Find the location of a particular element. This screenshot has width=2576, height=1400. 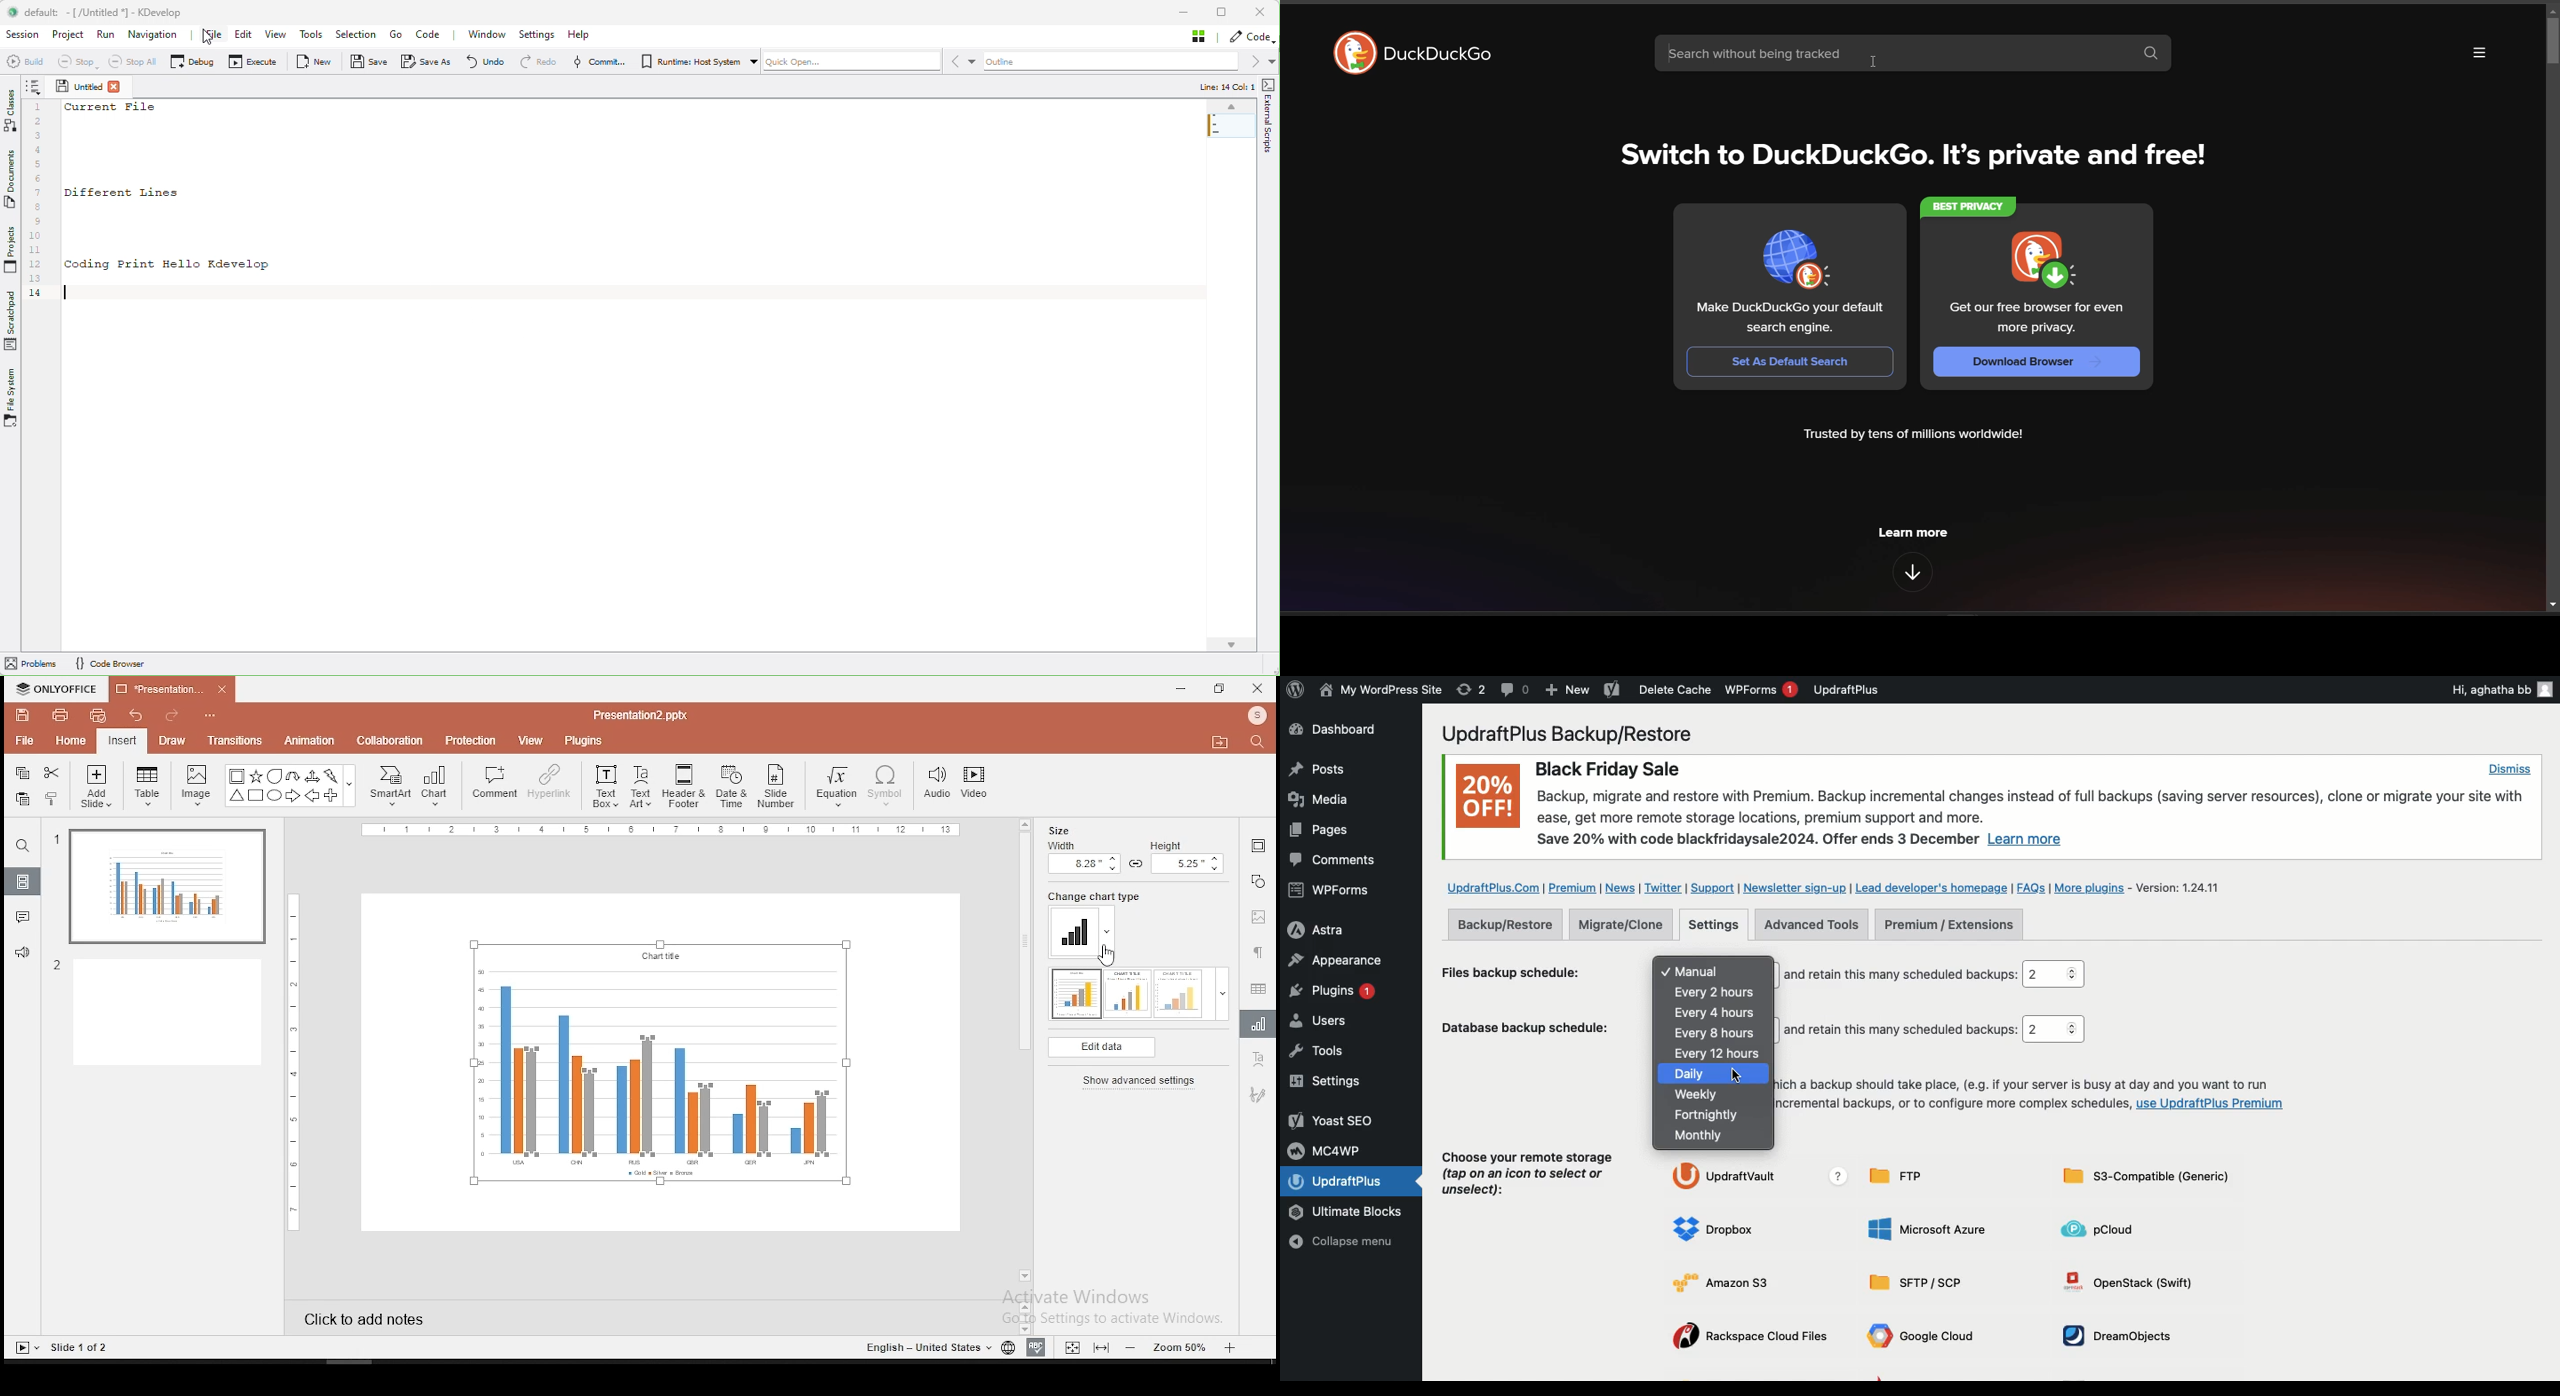

DreamObjects is located at coordinates (2124, 1336).